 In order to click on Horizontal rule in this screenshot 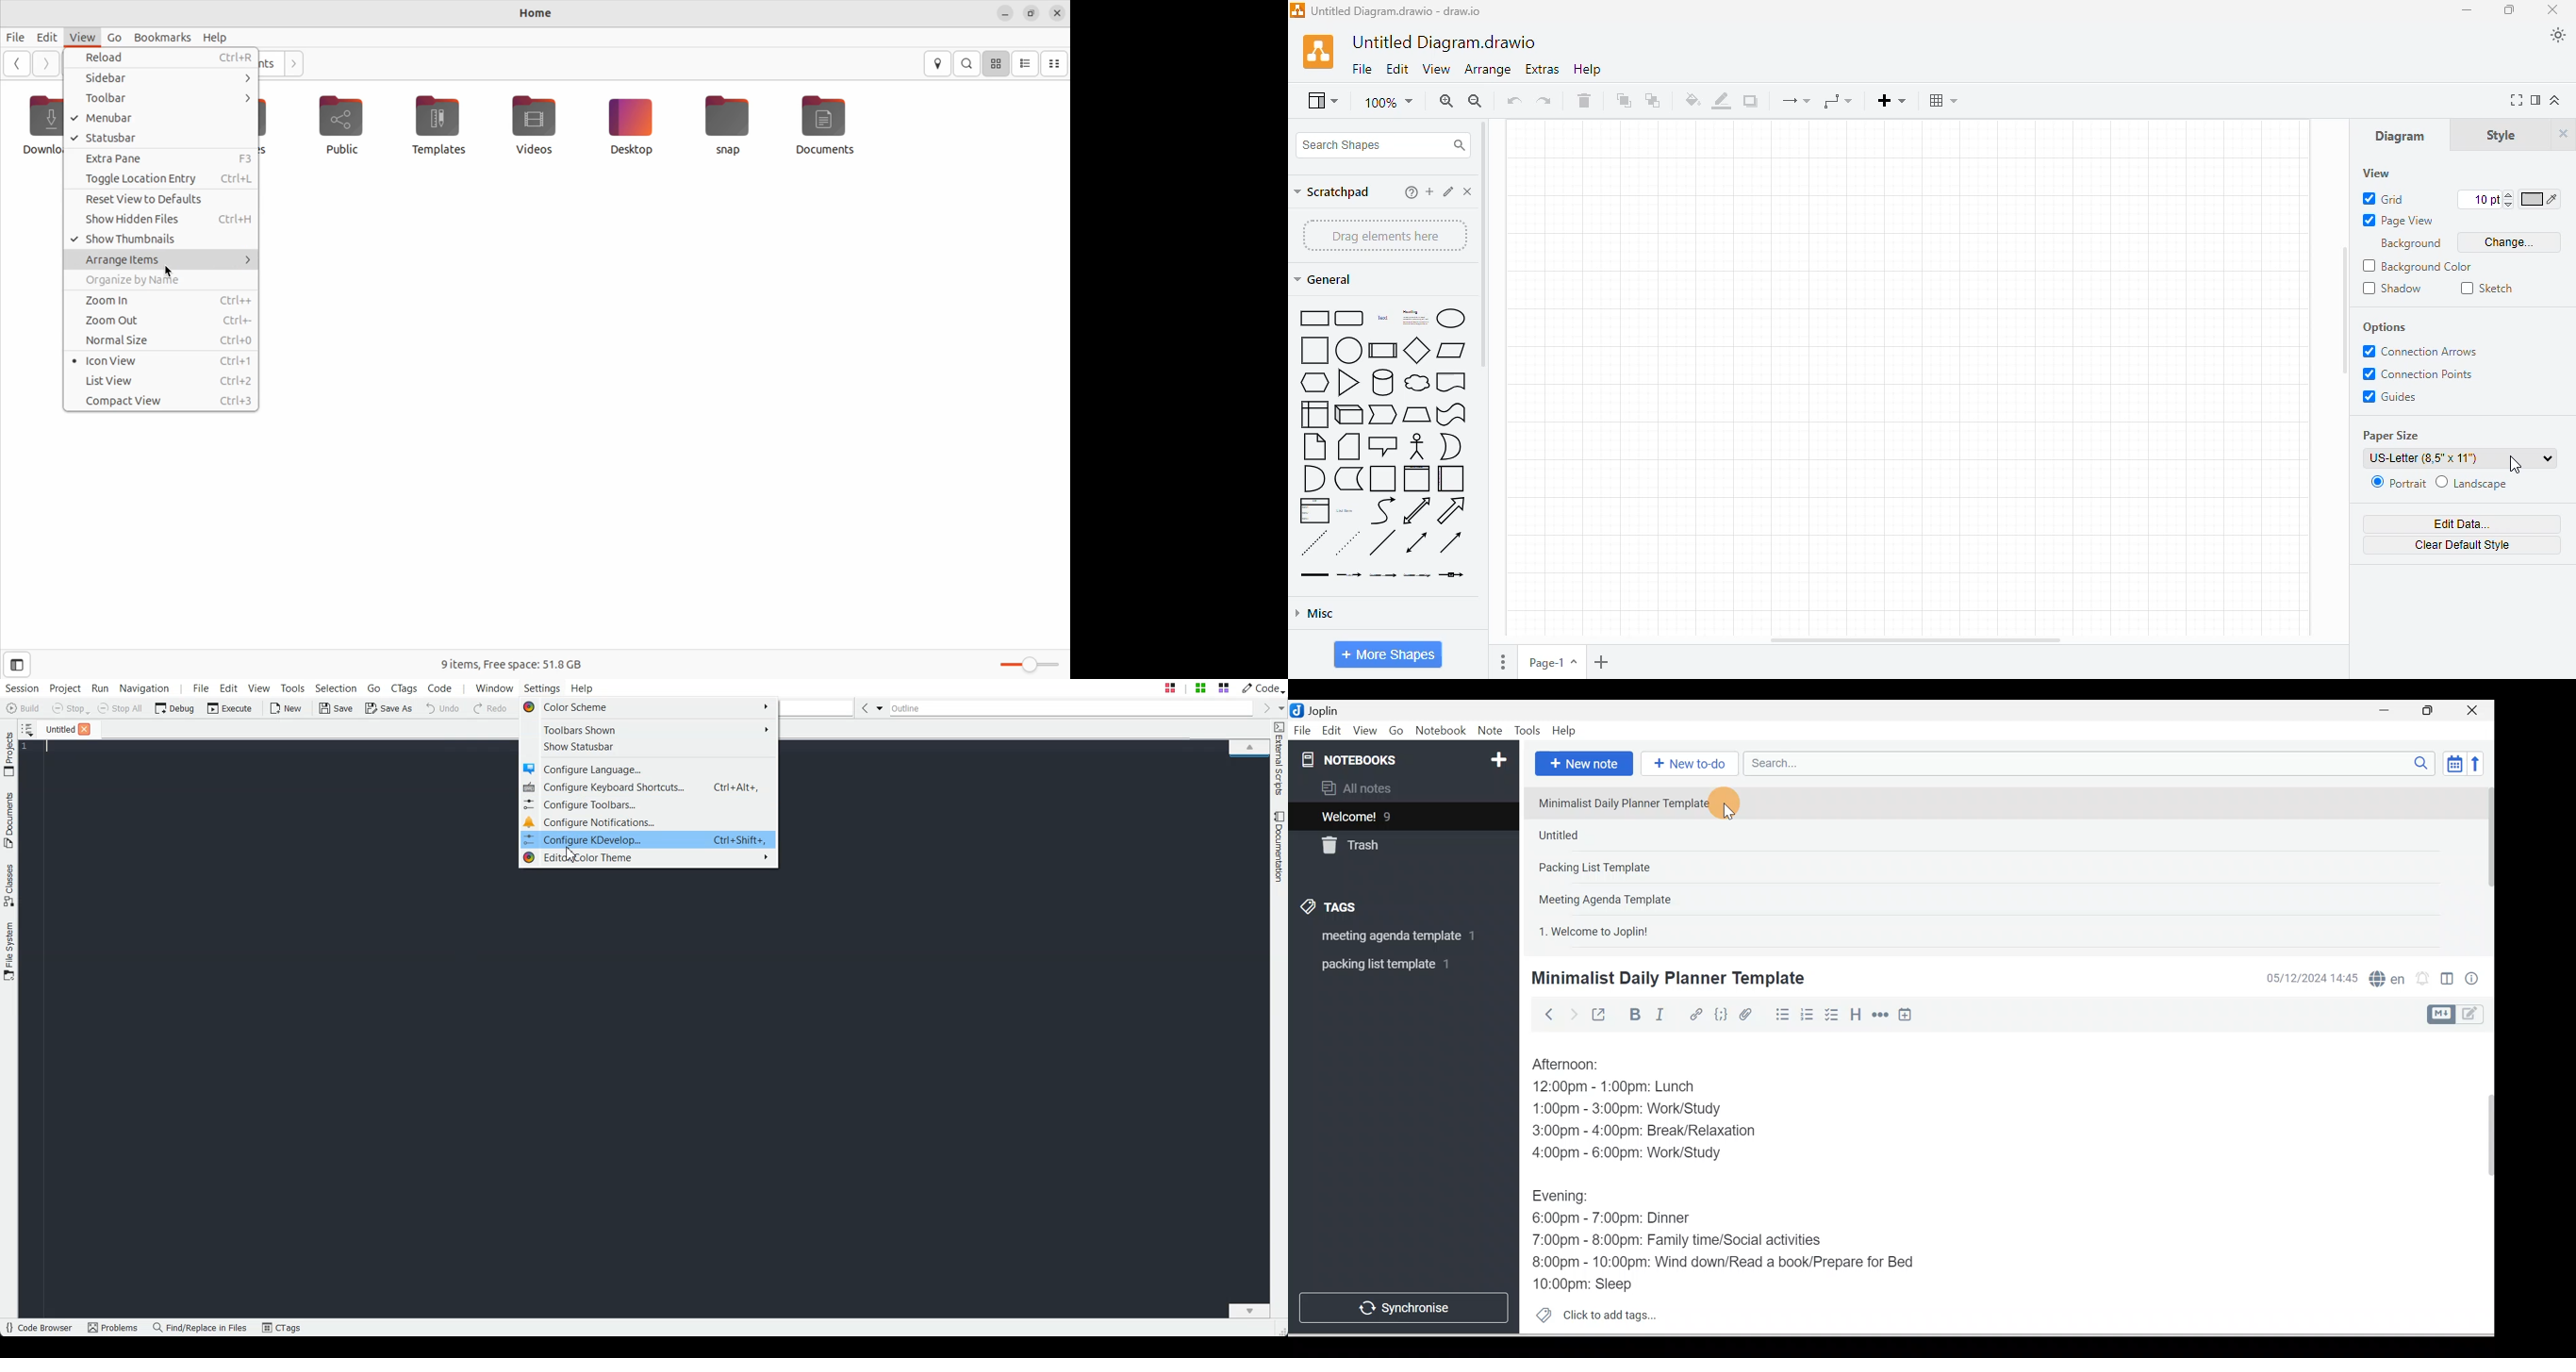, I will do `click(1881, 1015)`.